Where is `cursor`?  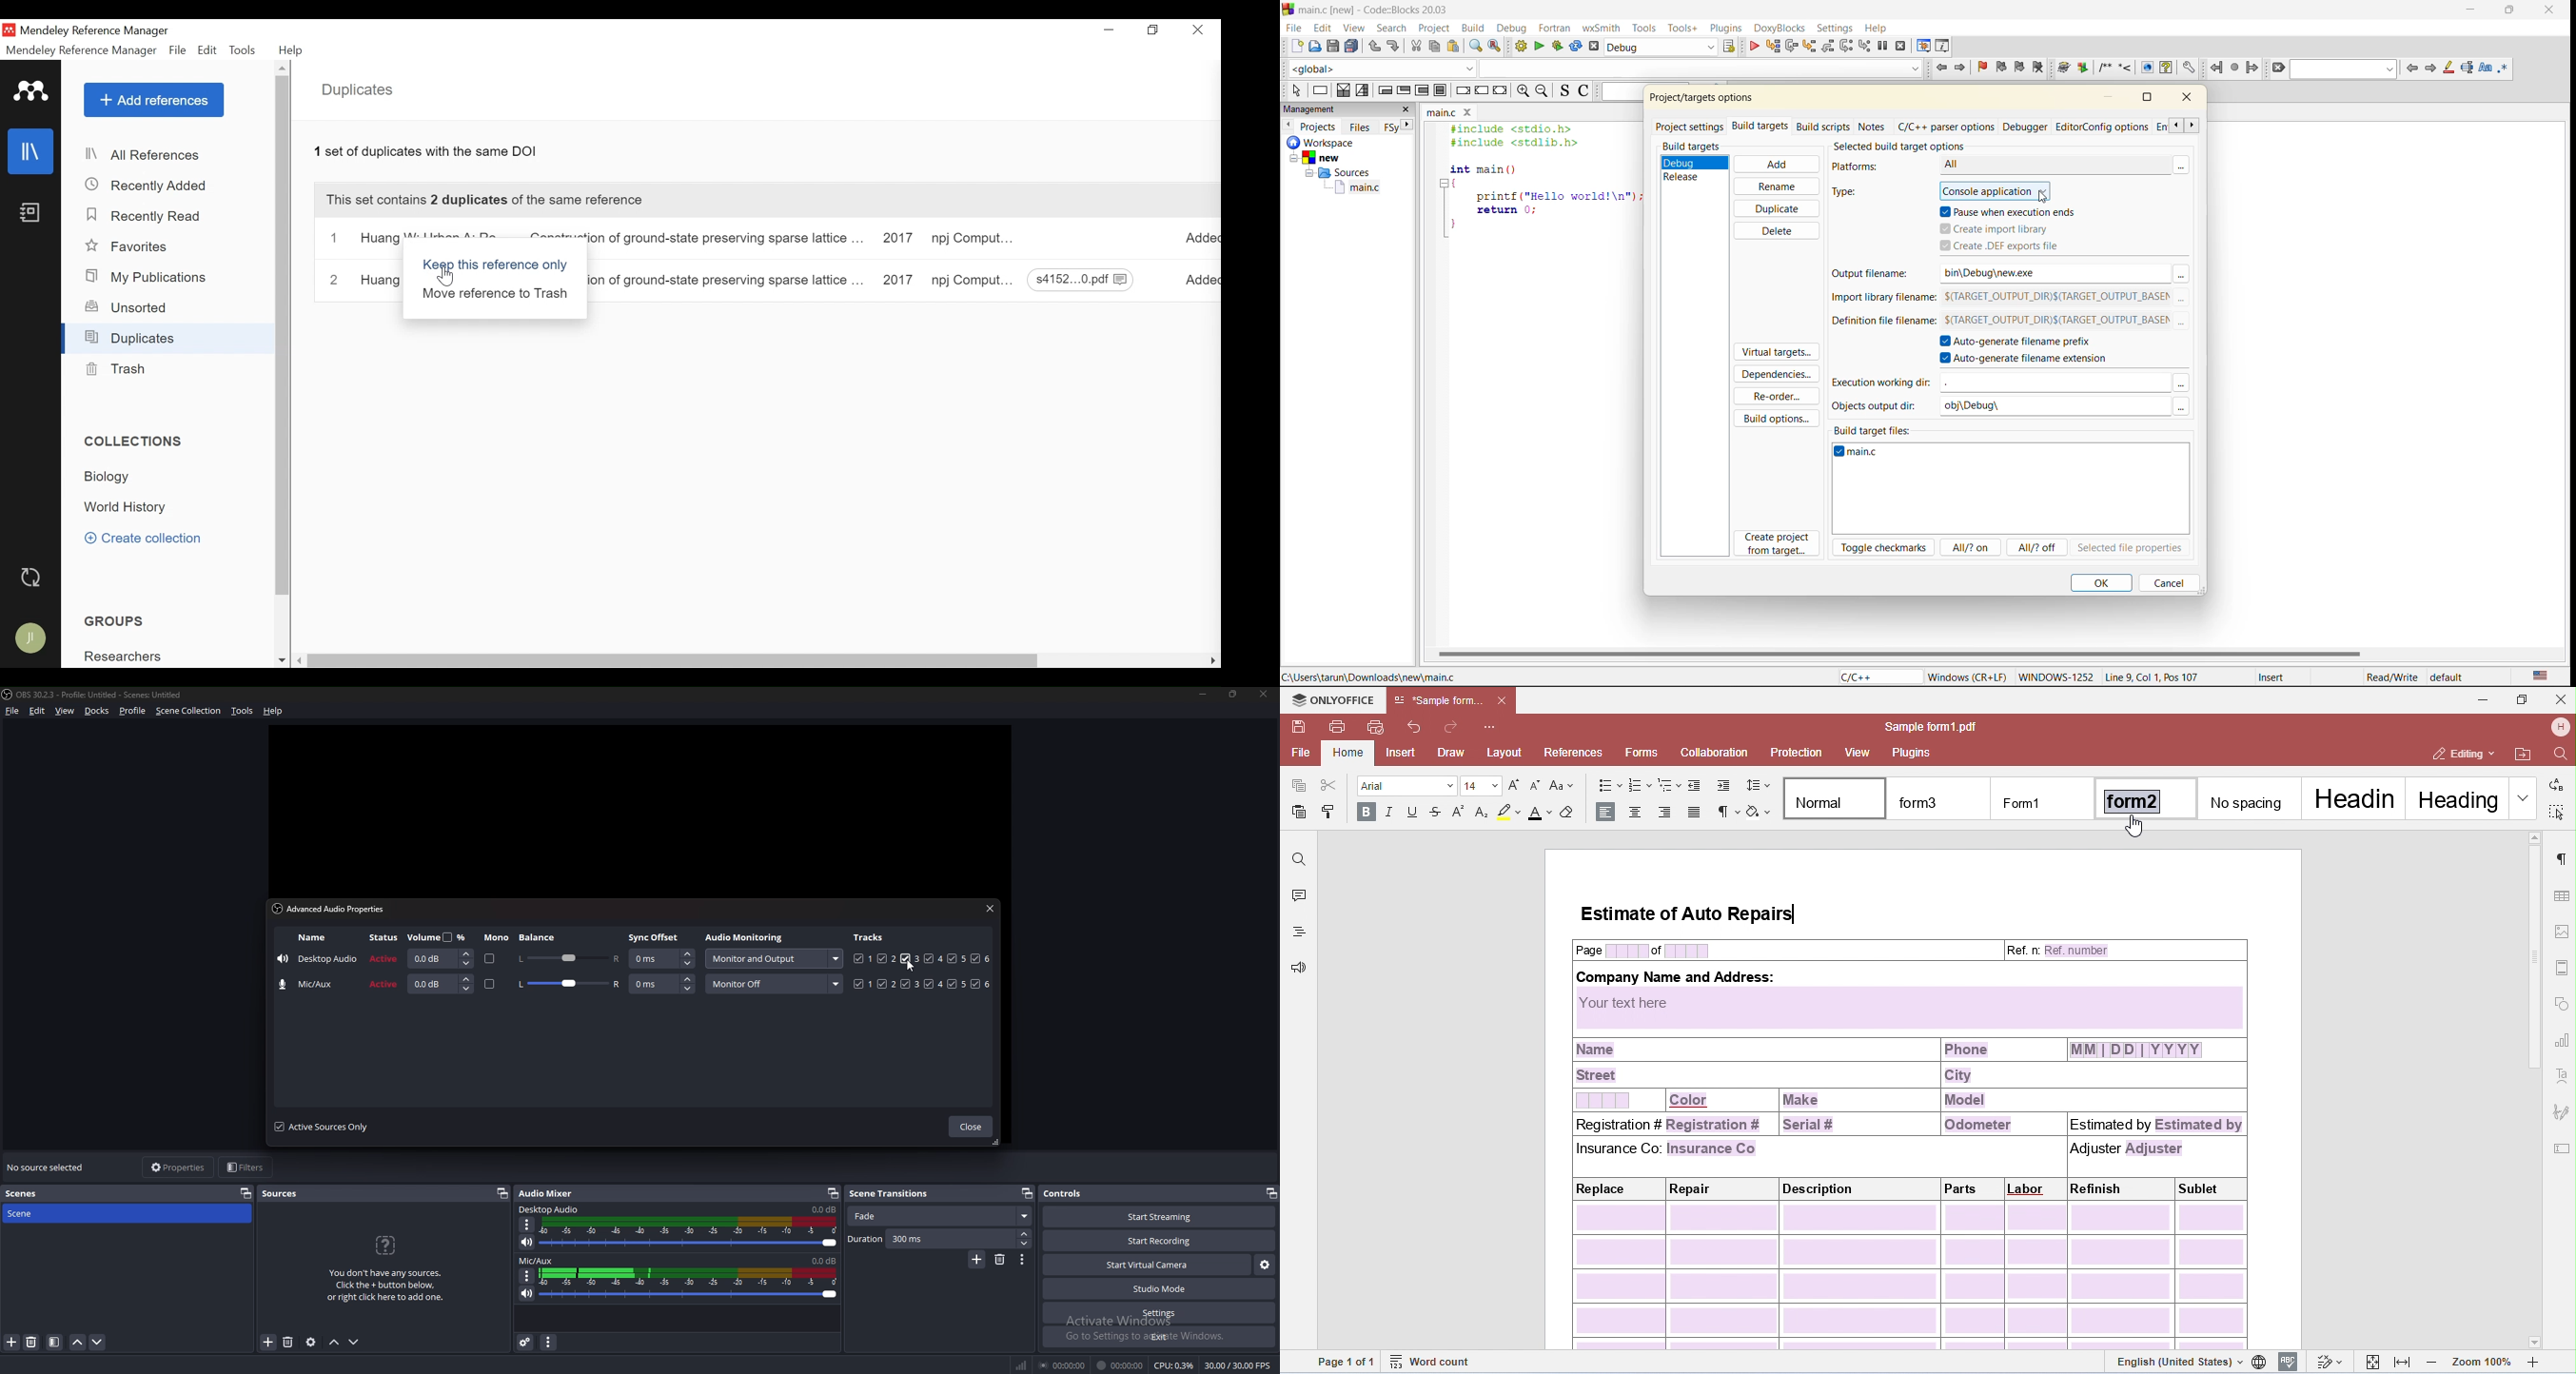
cursor is located at coordinates (911, 970).